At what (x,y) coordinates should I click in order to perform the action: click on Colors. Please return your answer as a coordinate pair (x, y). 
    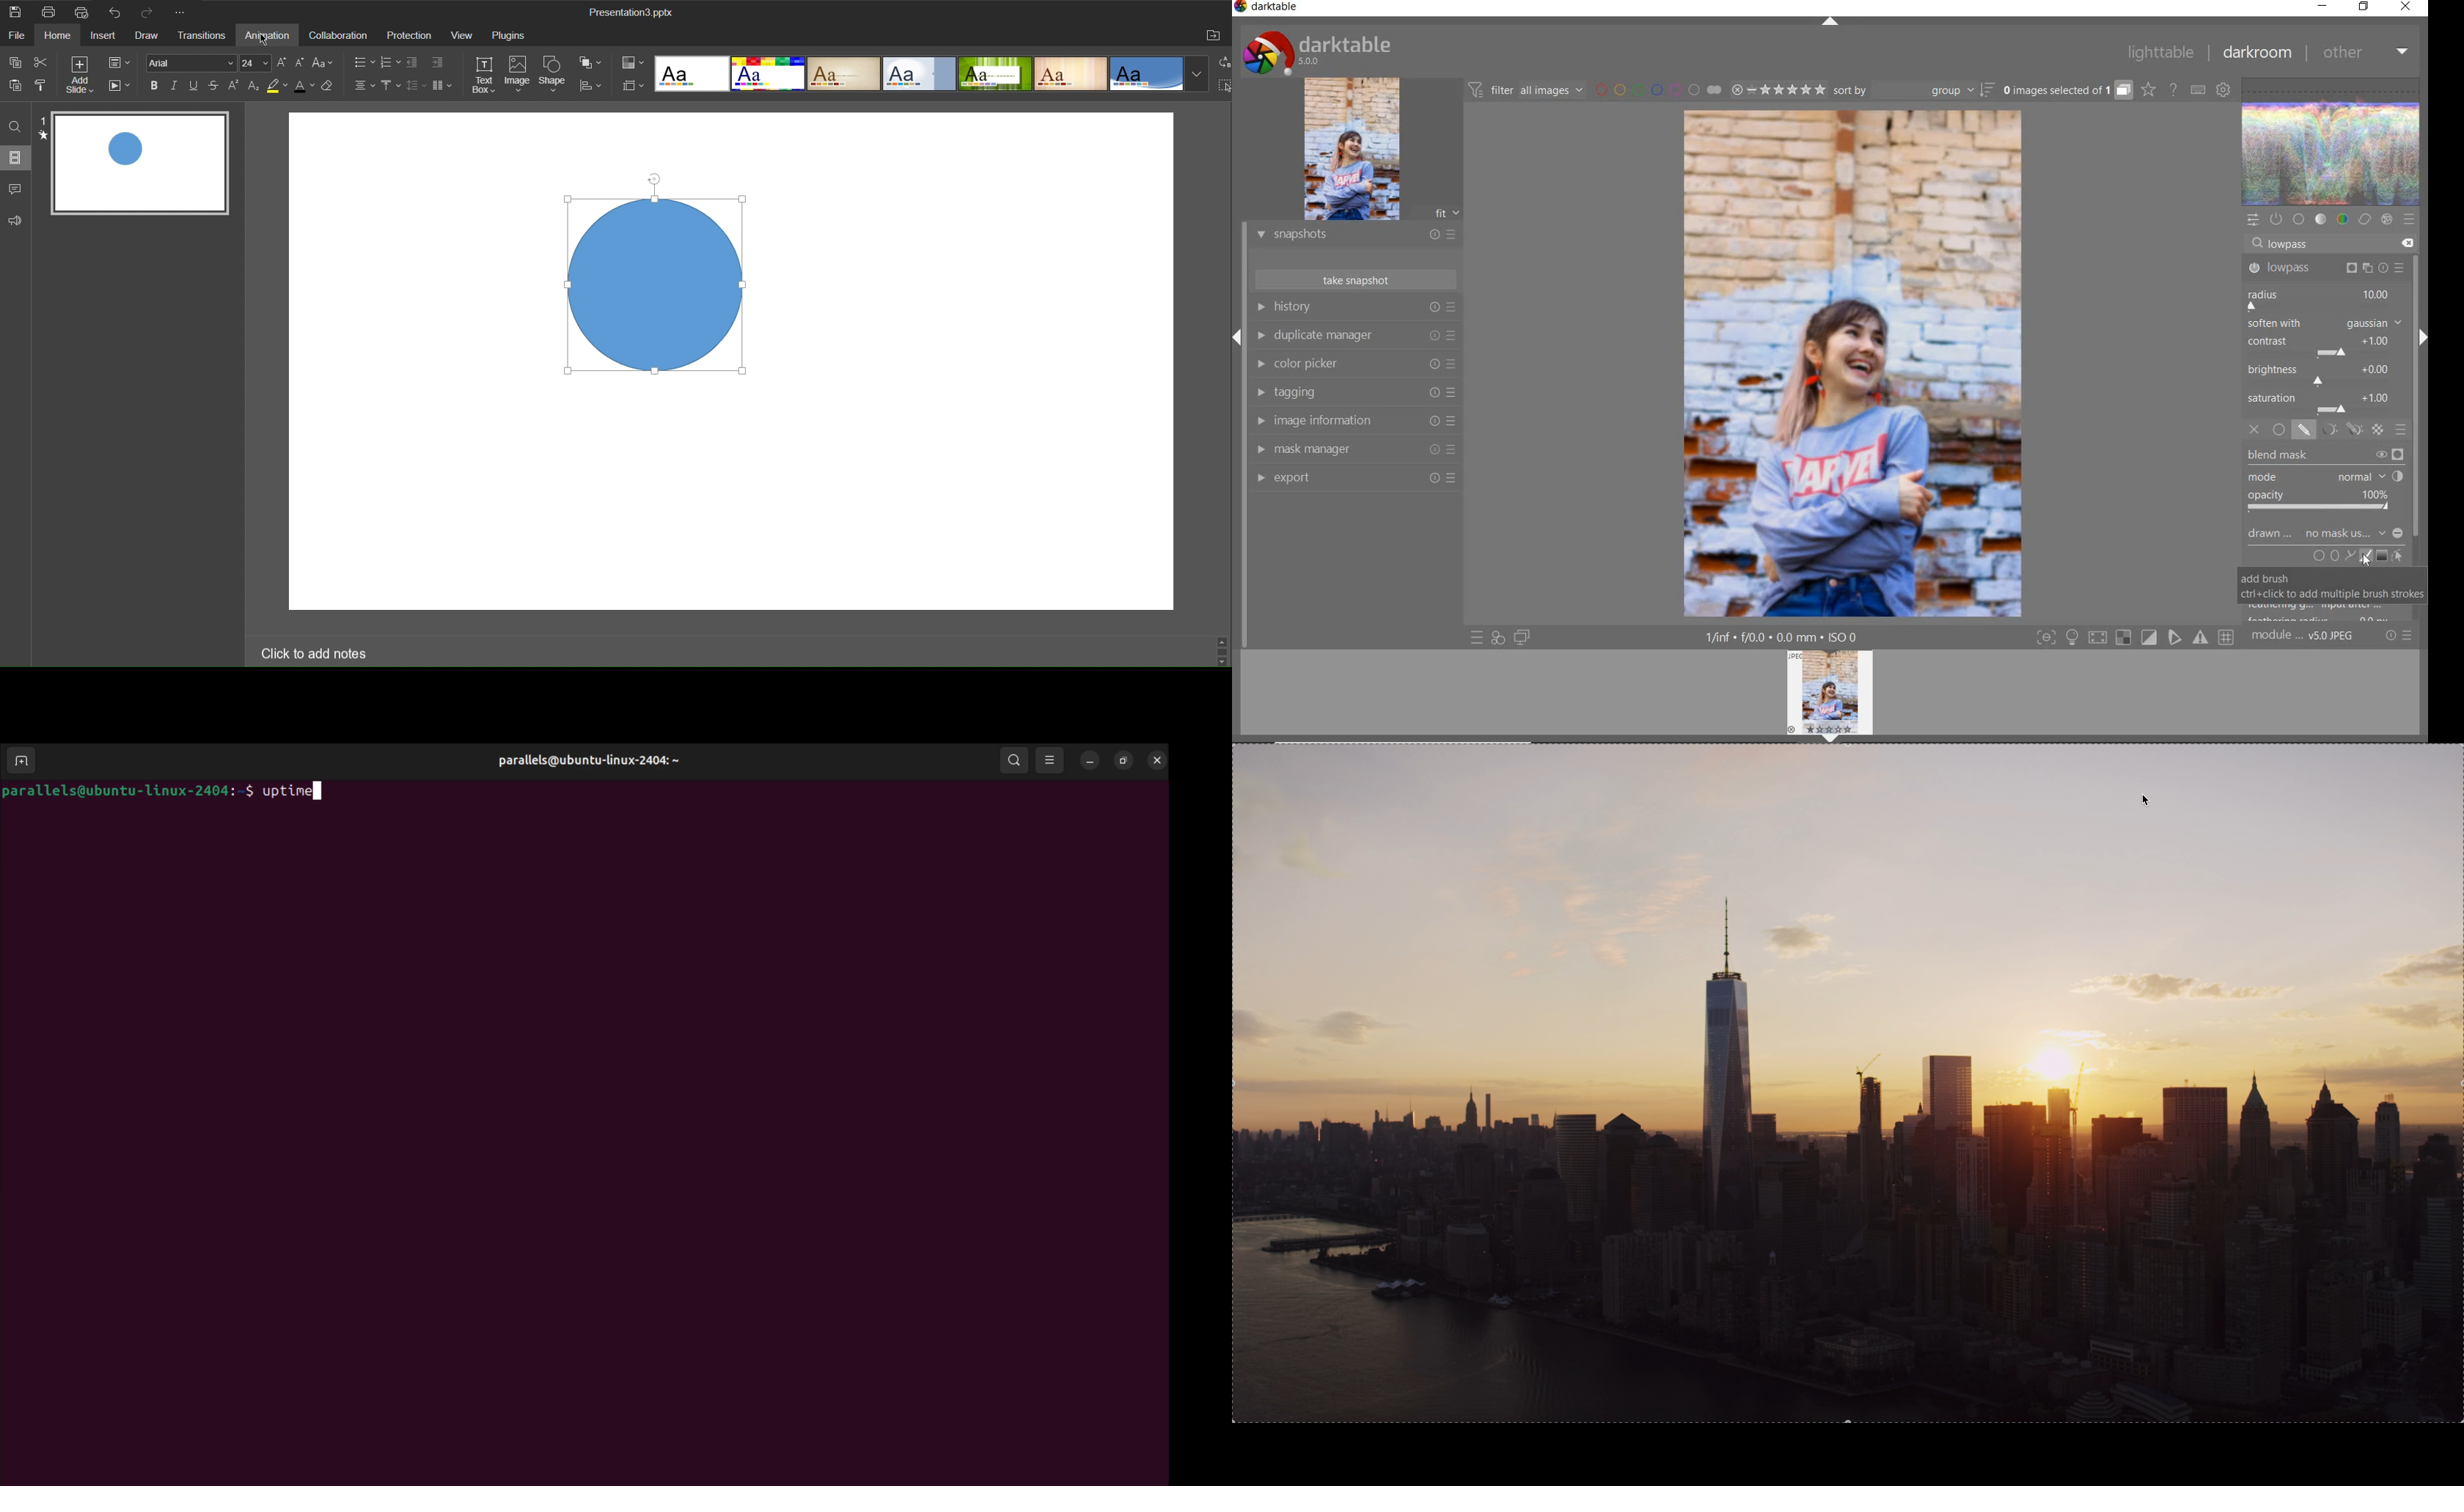
    Looking at the image, I should click on (632, 62).